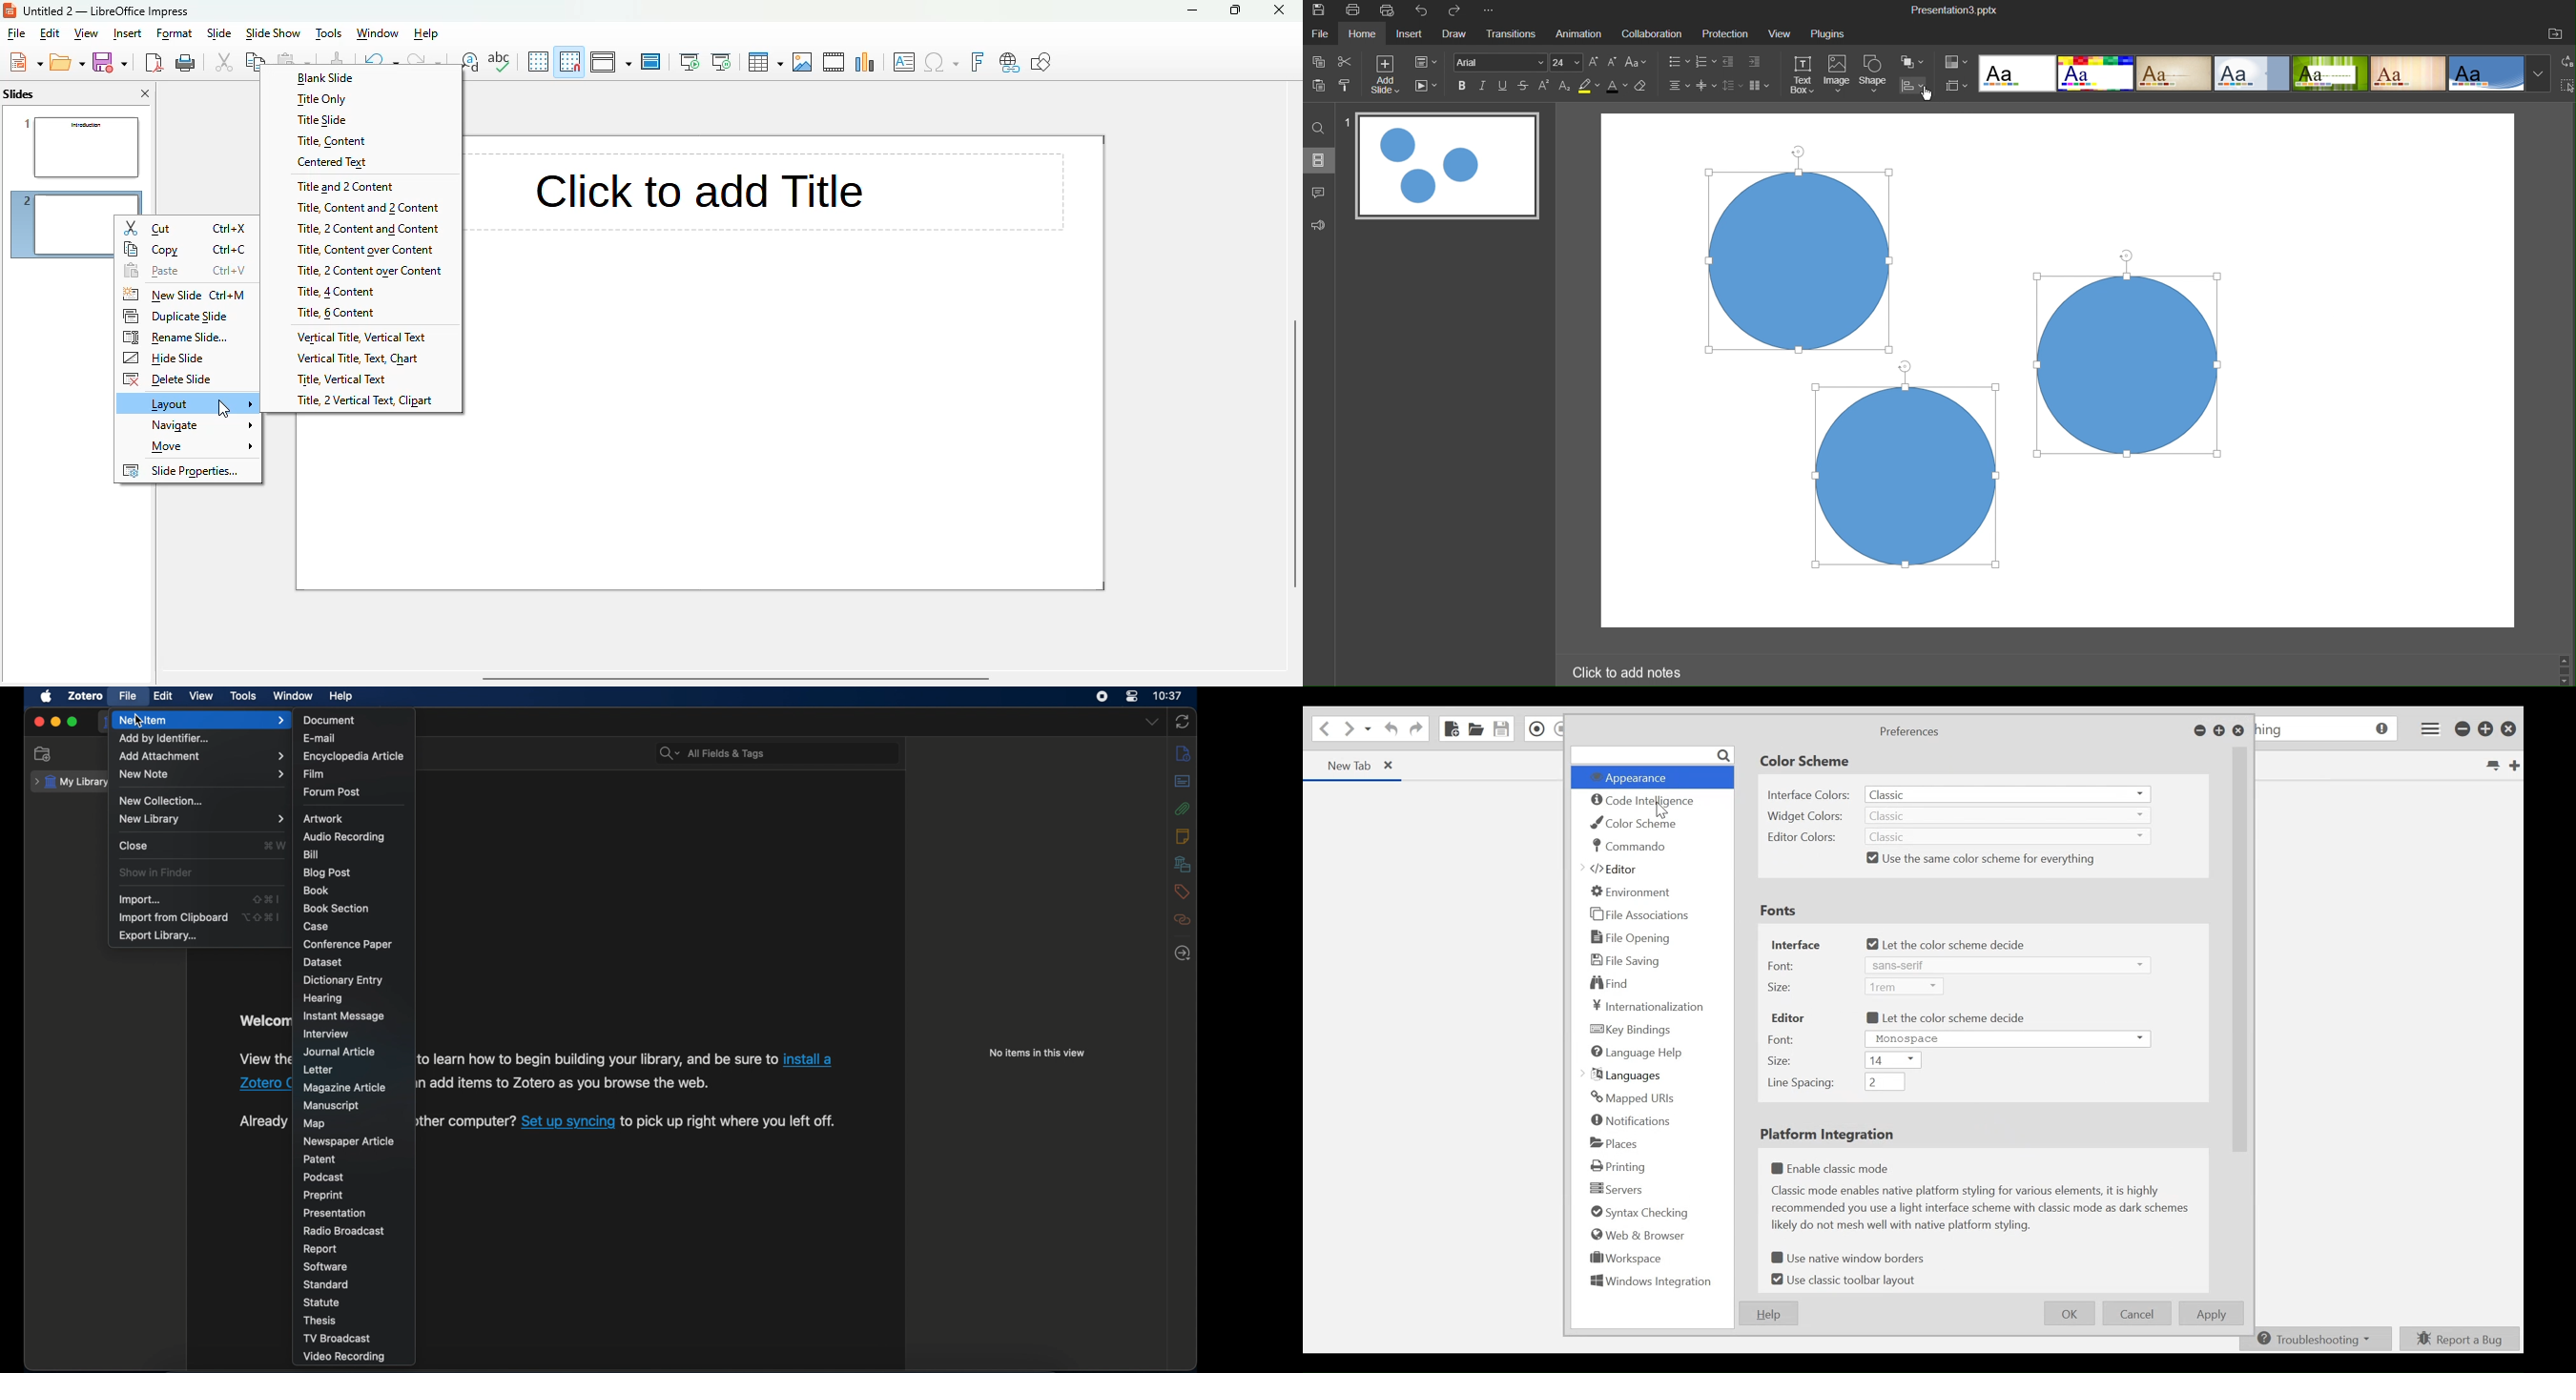 This screenshot has height=1400, width=2576. What do you see at coordinates (363, 78) in the screenshot?
I see `blank slide` at bounding box center [363, 78].